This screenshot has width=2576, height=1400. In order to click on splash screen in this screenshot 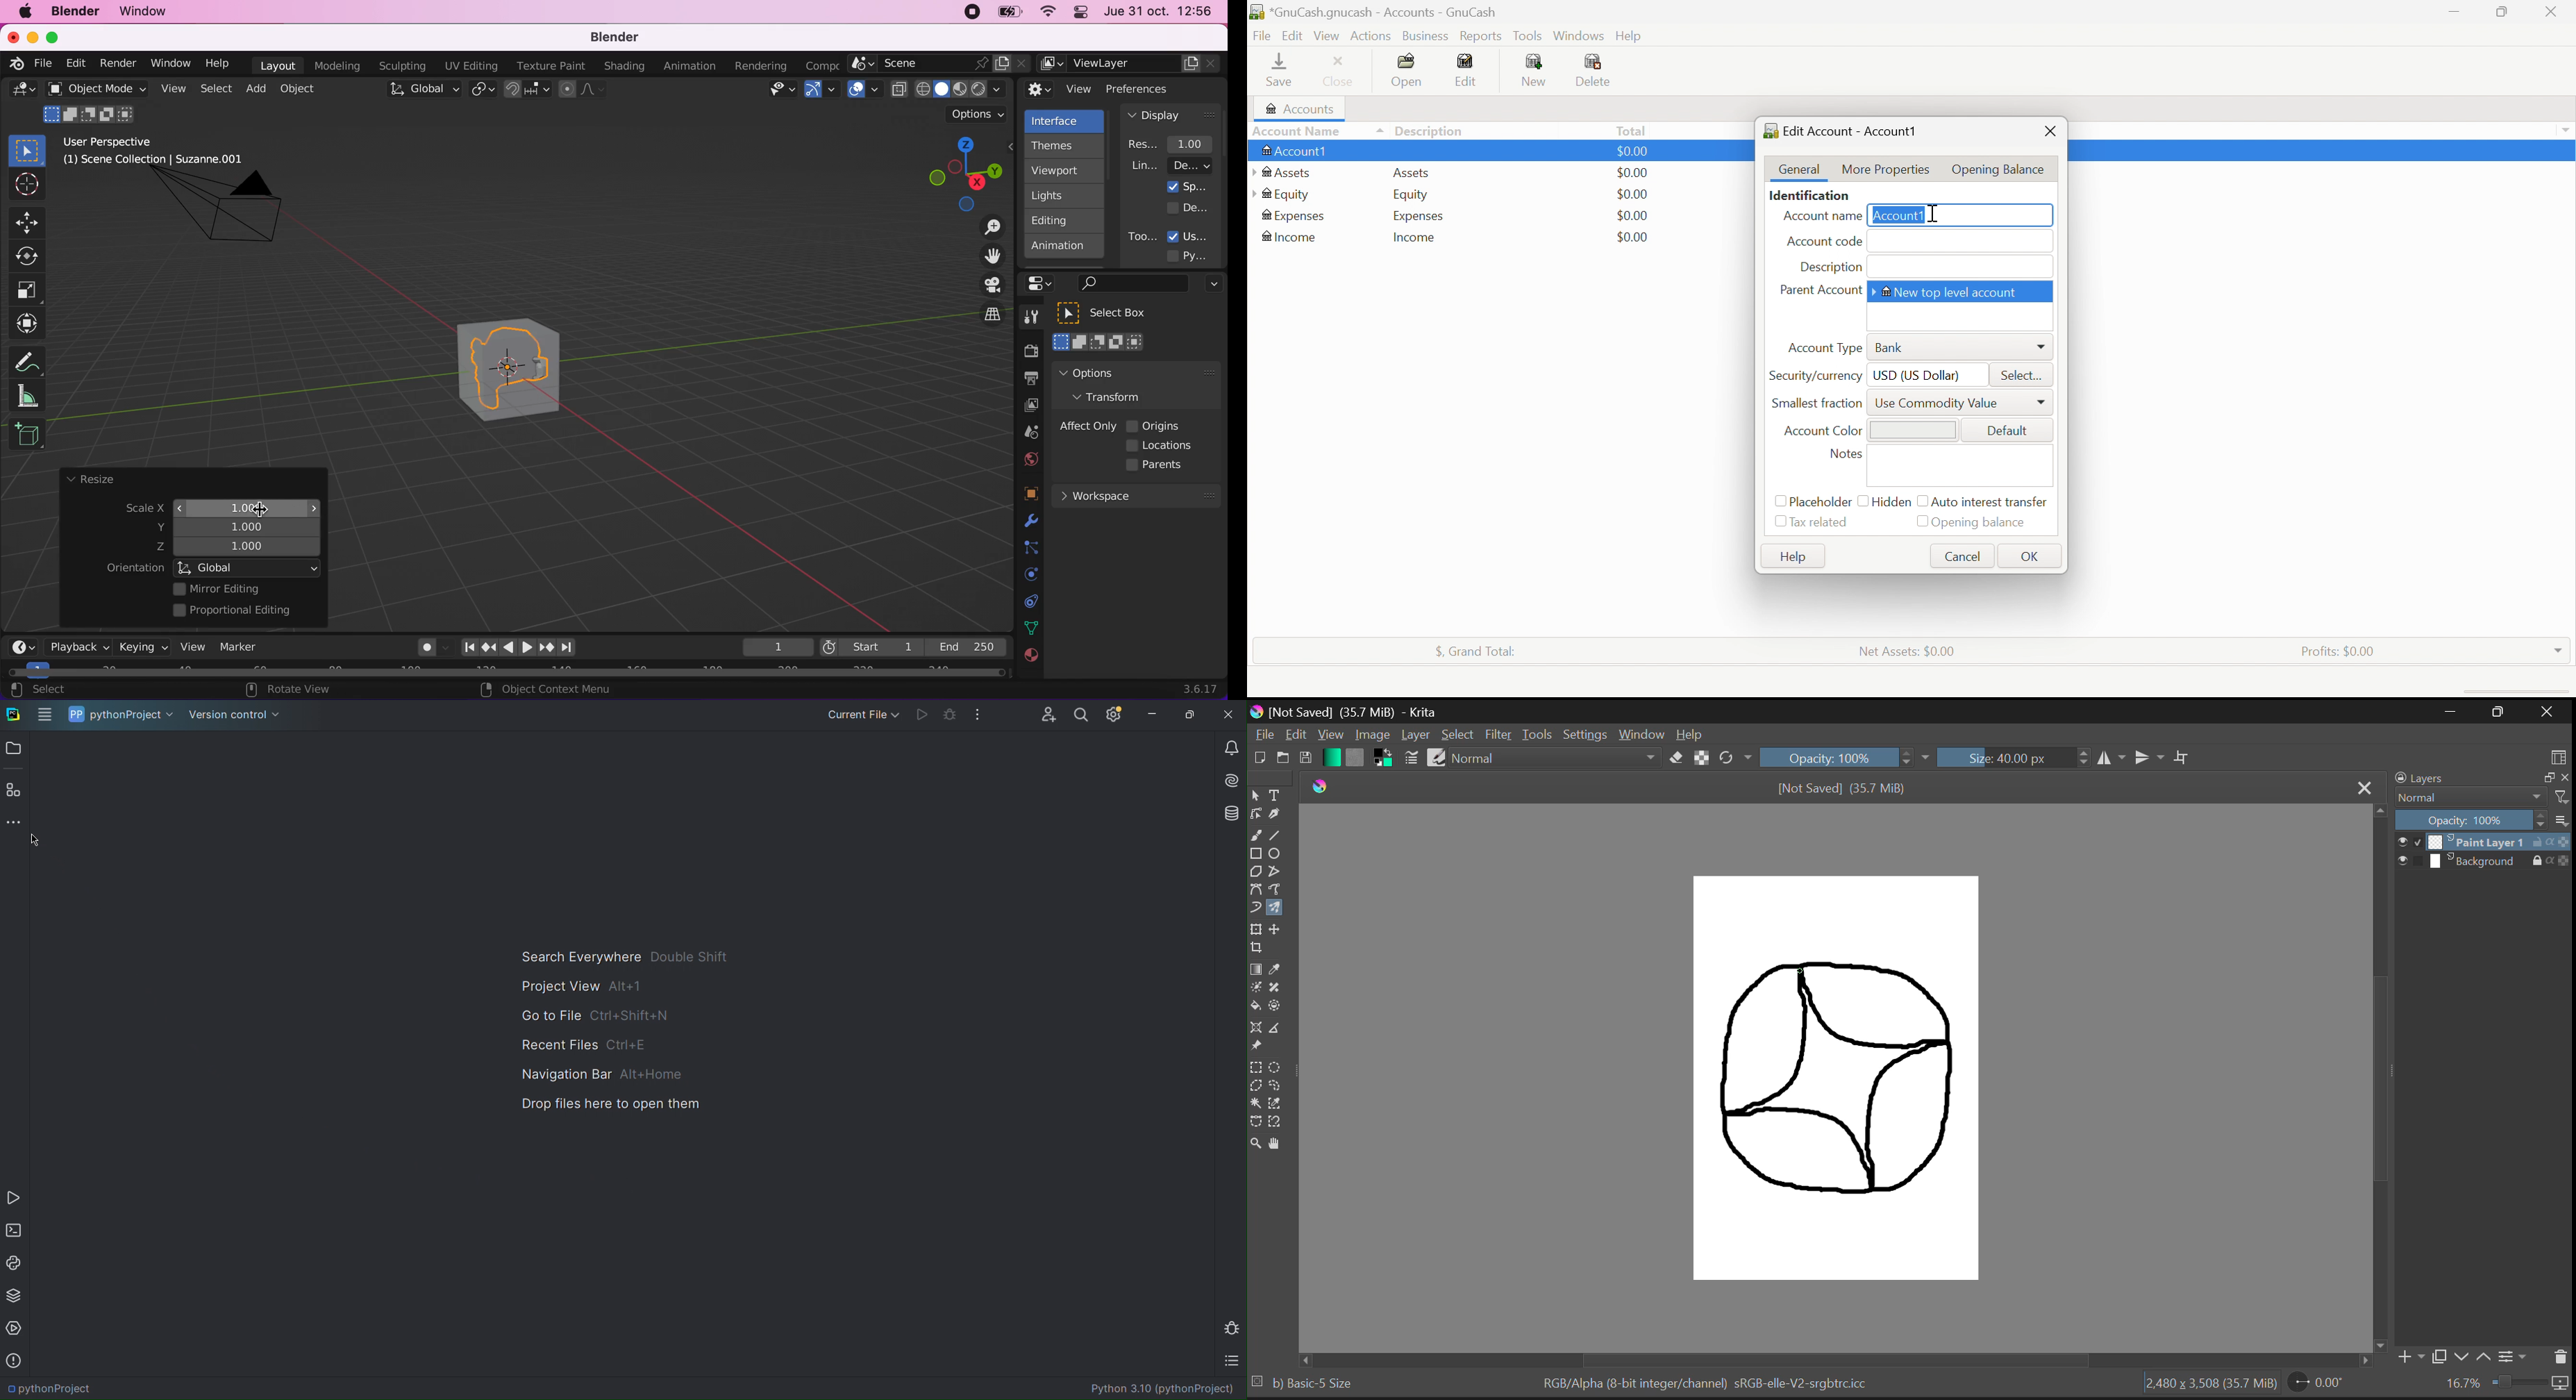, I will do `click(1188, 186)`.